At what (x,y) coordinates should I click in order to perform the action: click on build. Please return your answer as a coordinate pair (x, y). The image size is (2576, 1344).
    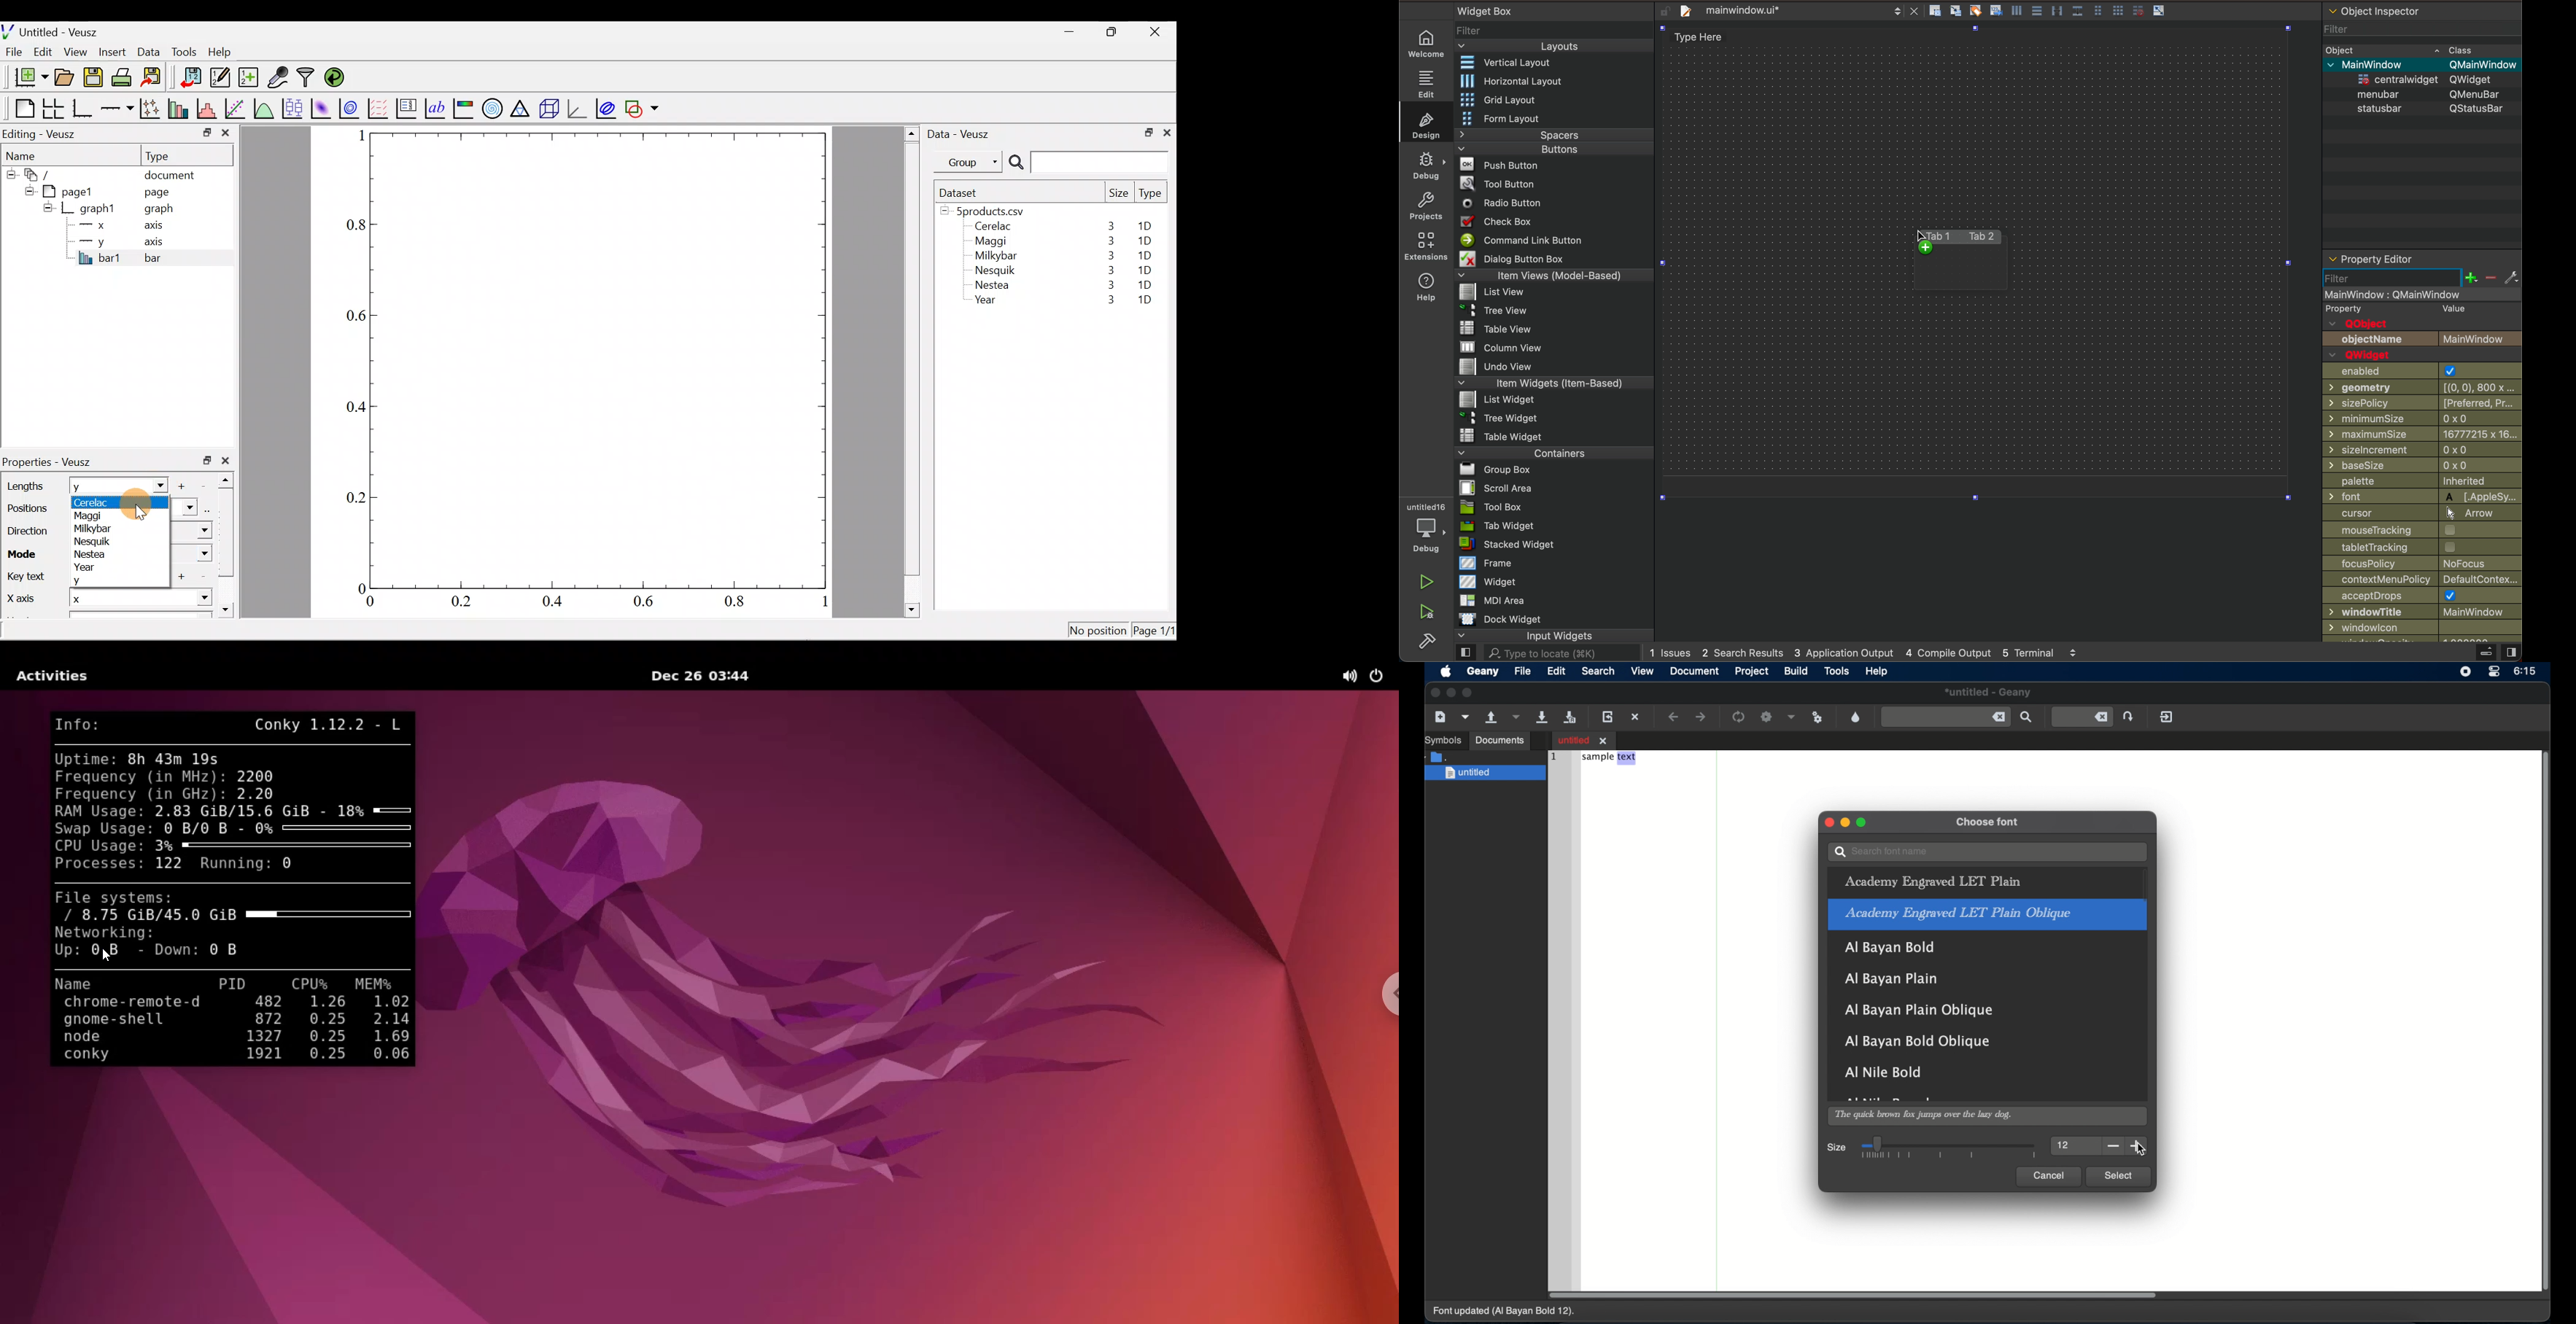
    Looking at the image, I should click on (1796, 671).